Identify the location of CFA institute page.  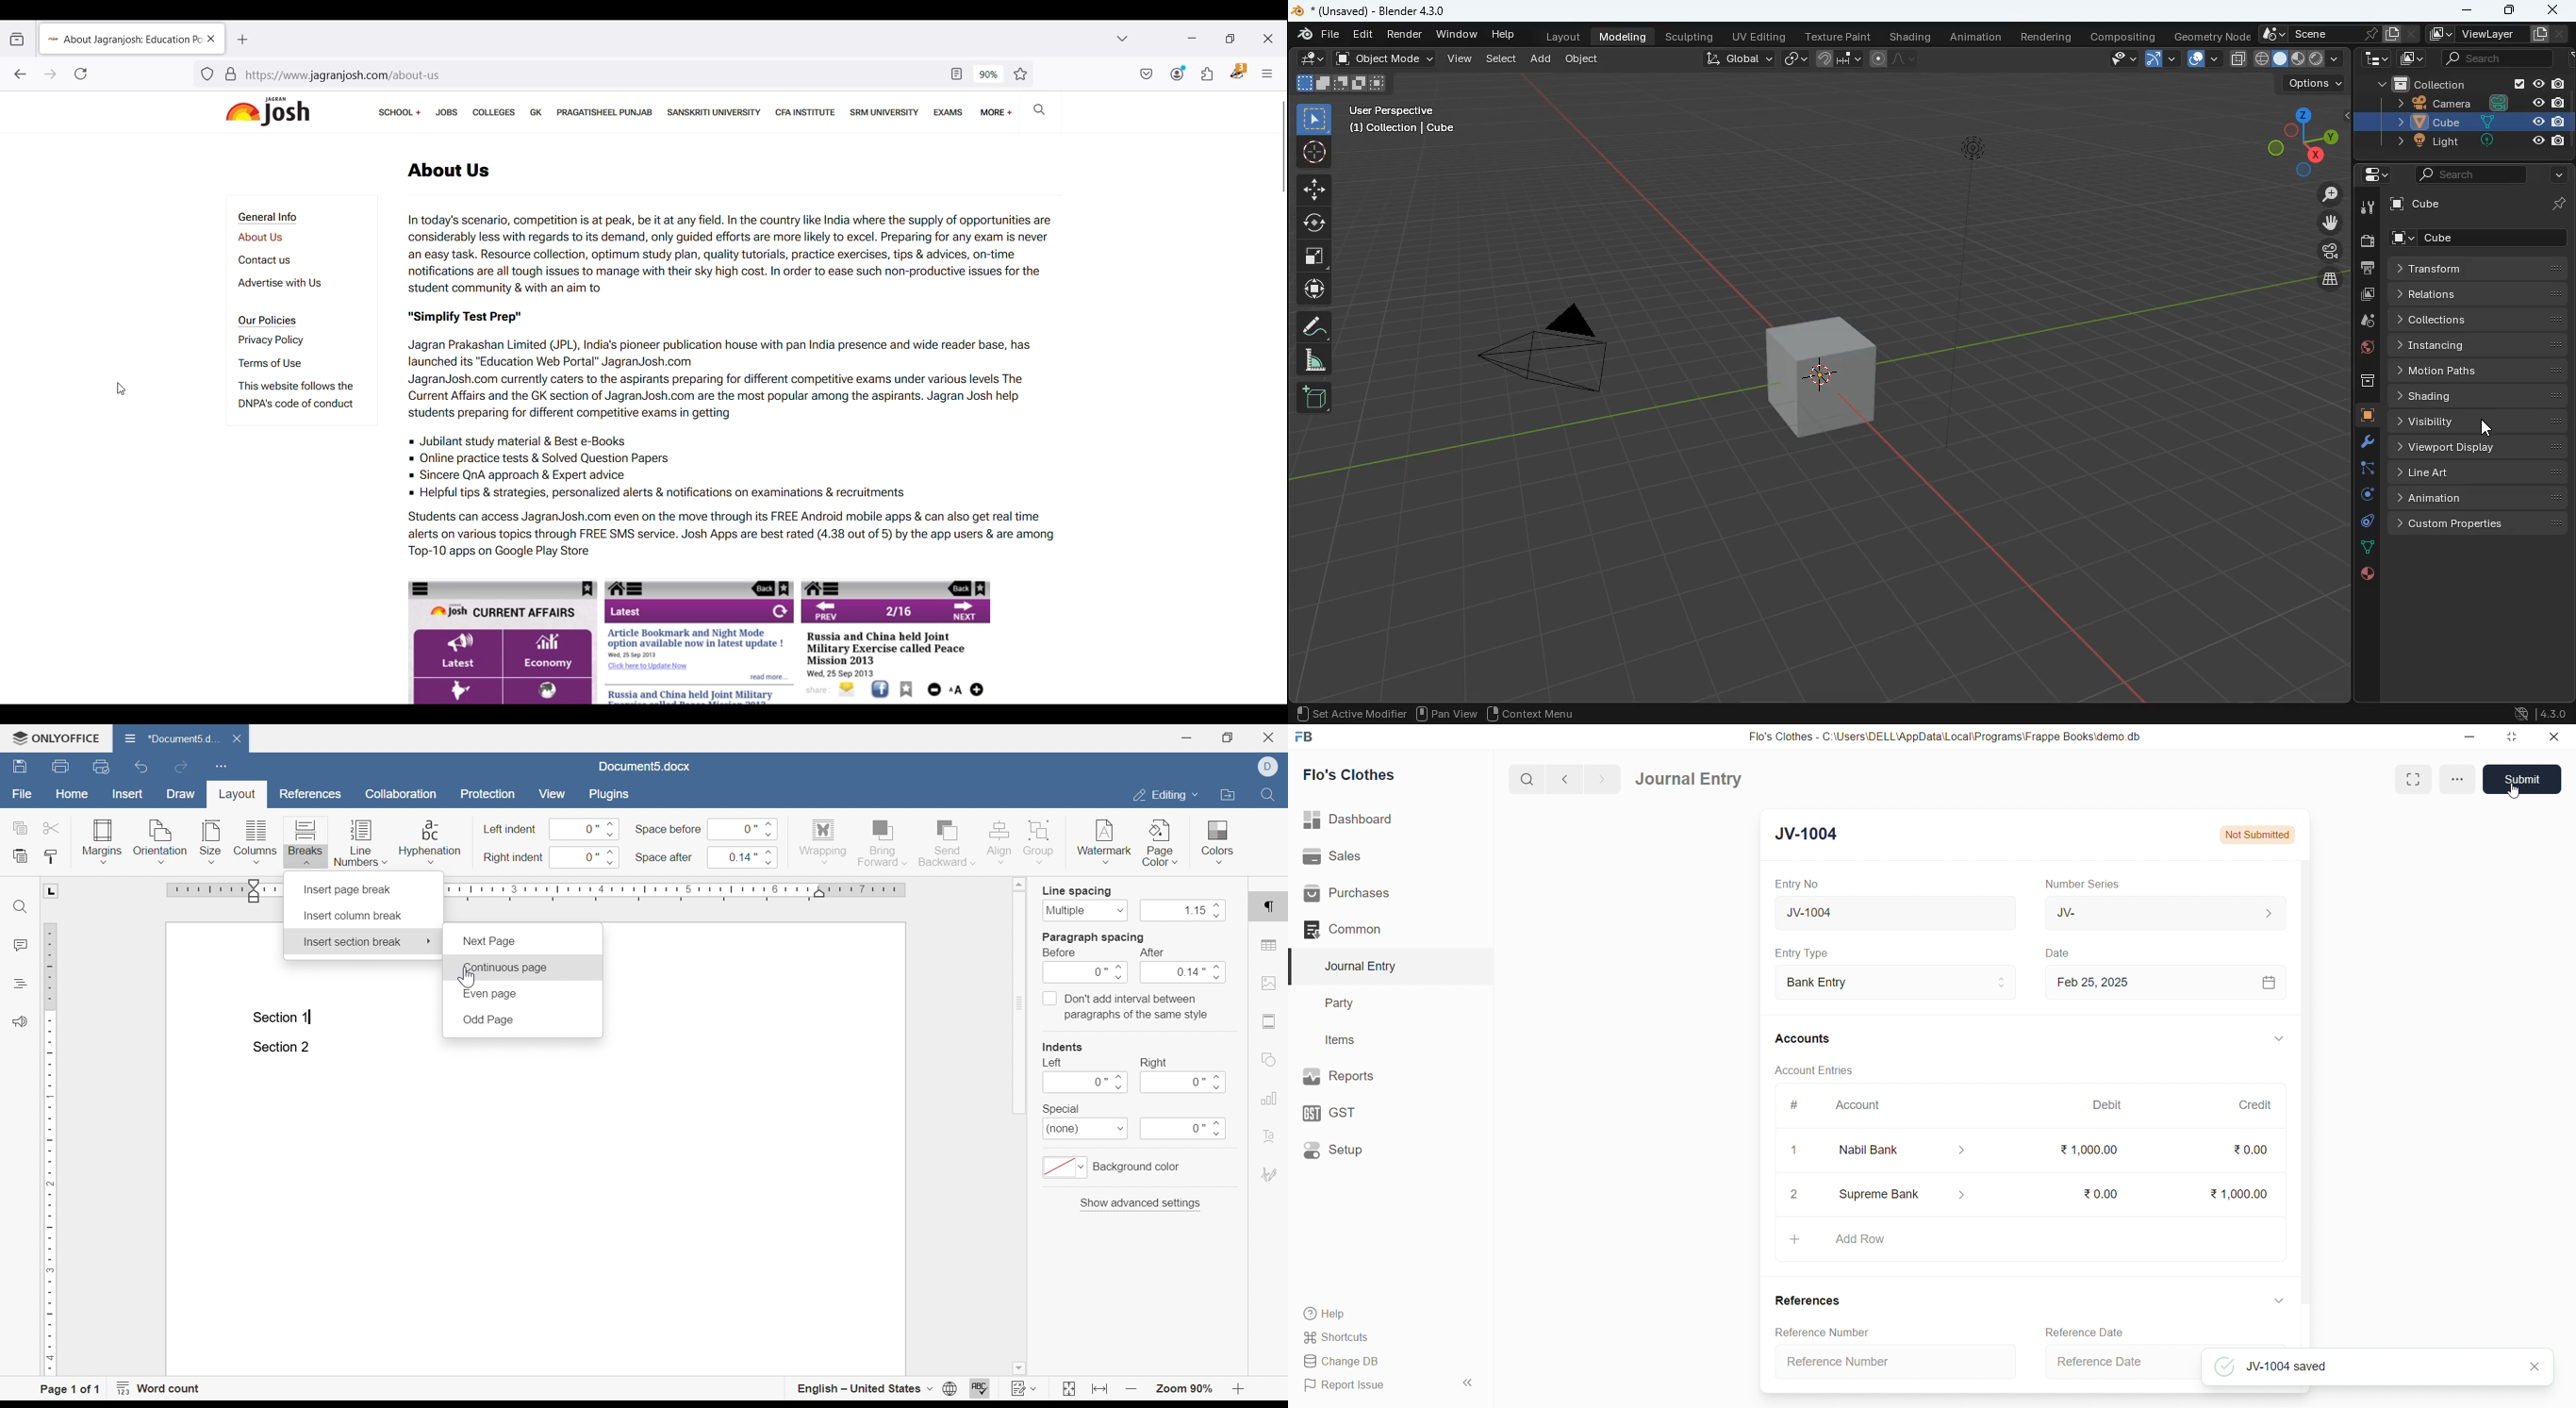
(807, 112).